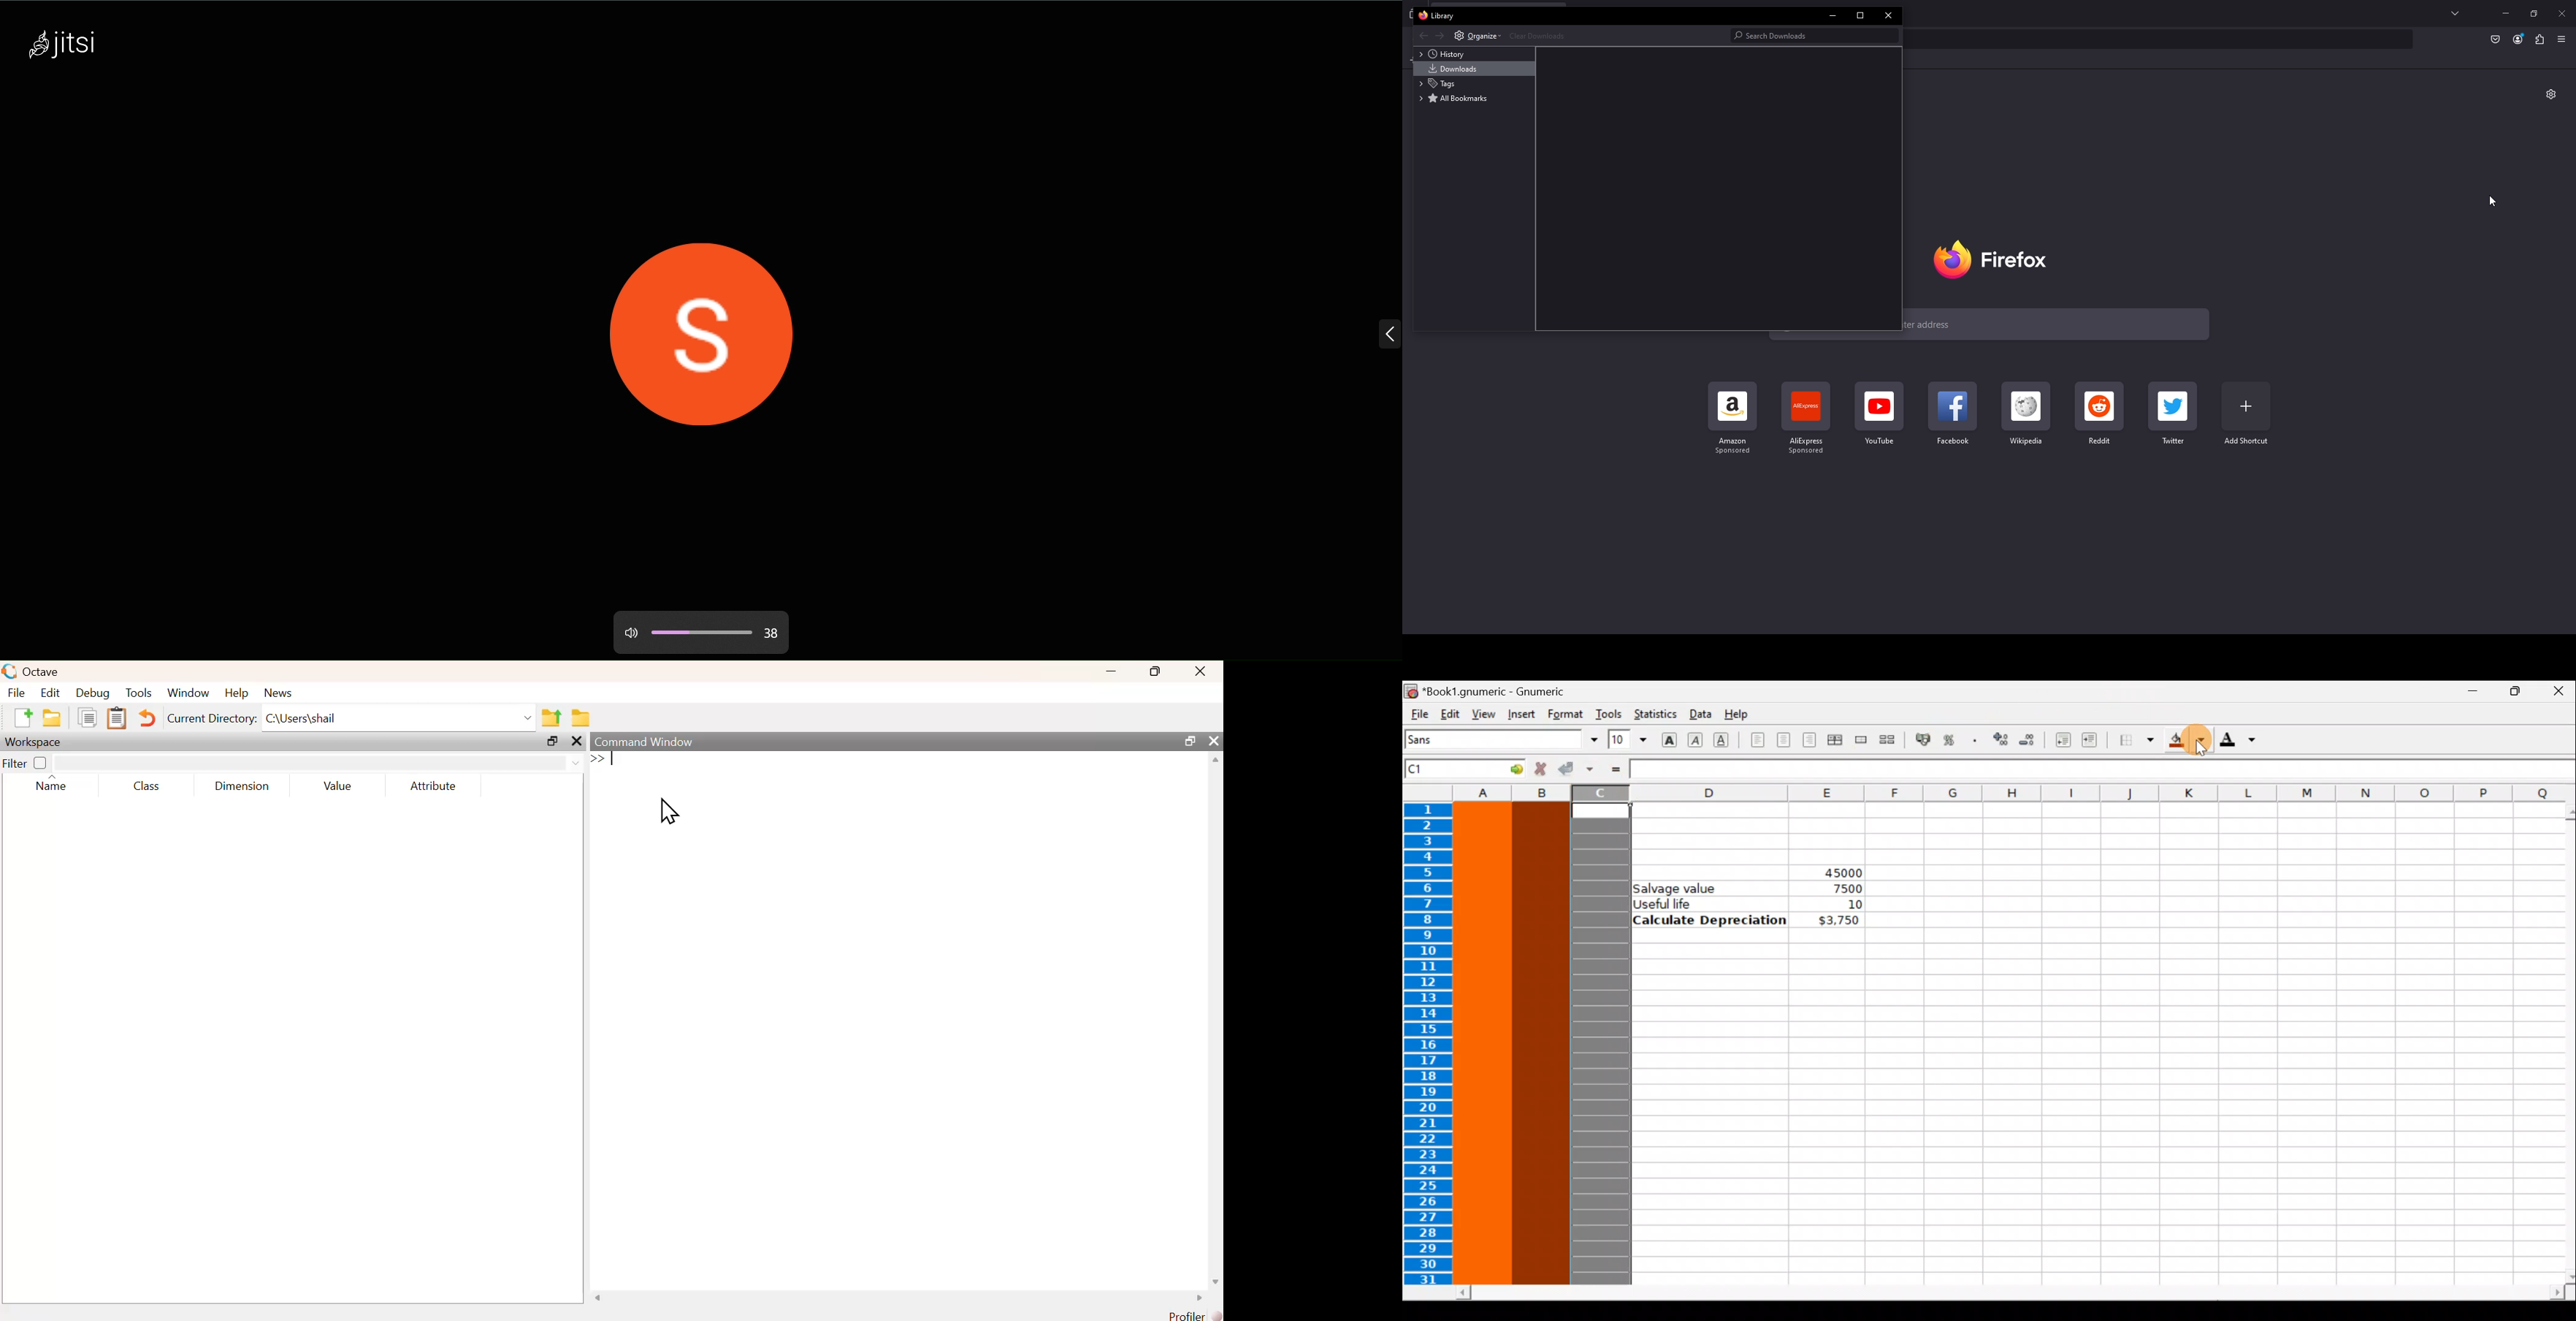  Describe the element at coordinates (1924, 741) in the screenshot. I see `Format the selection as accounting` at that location.